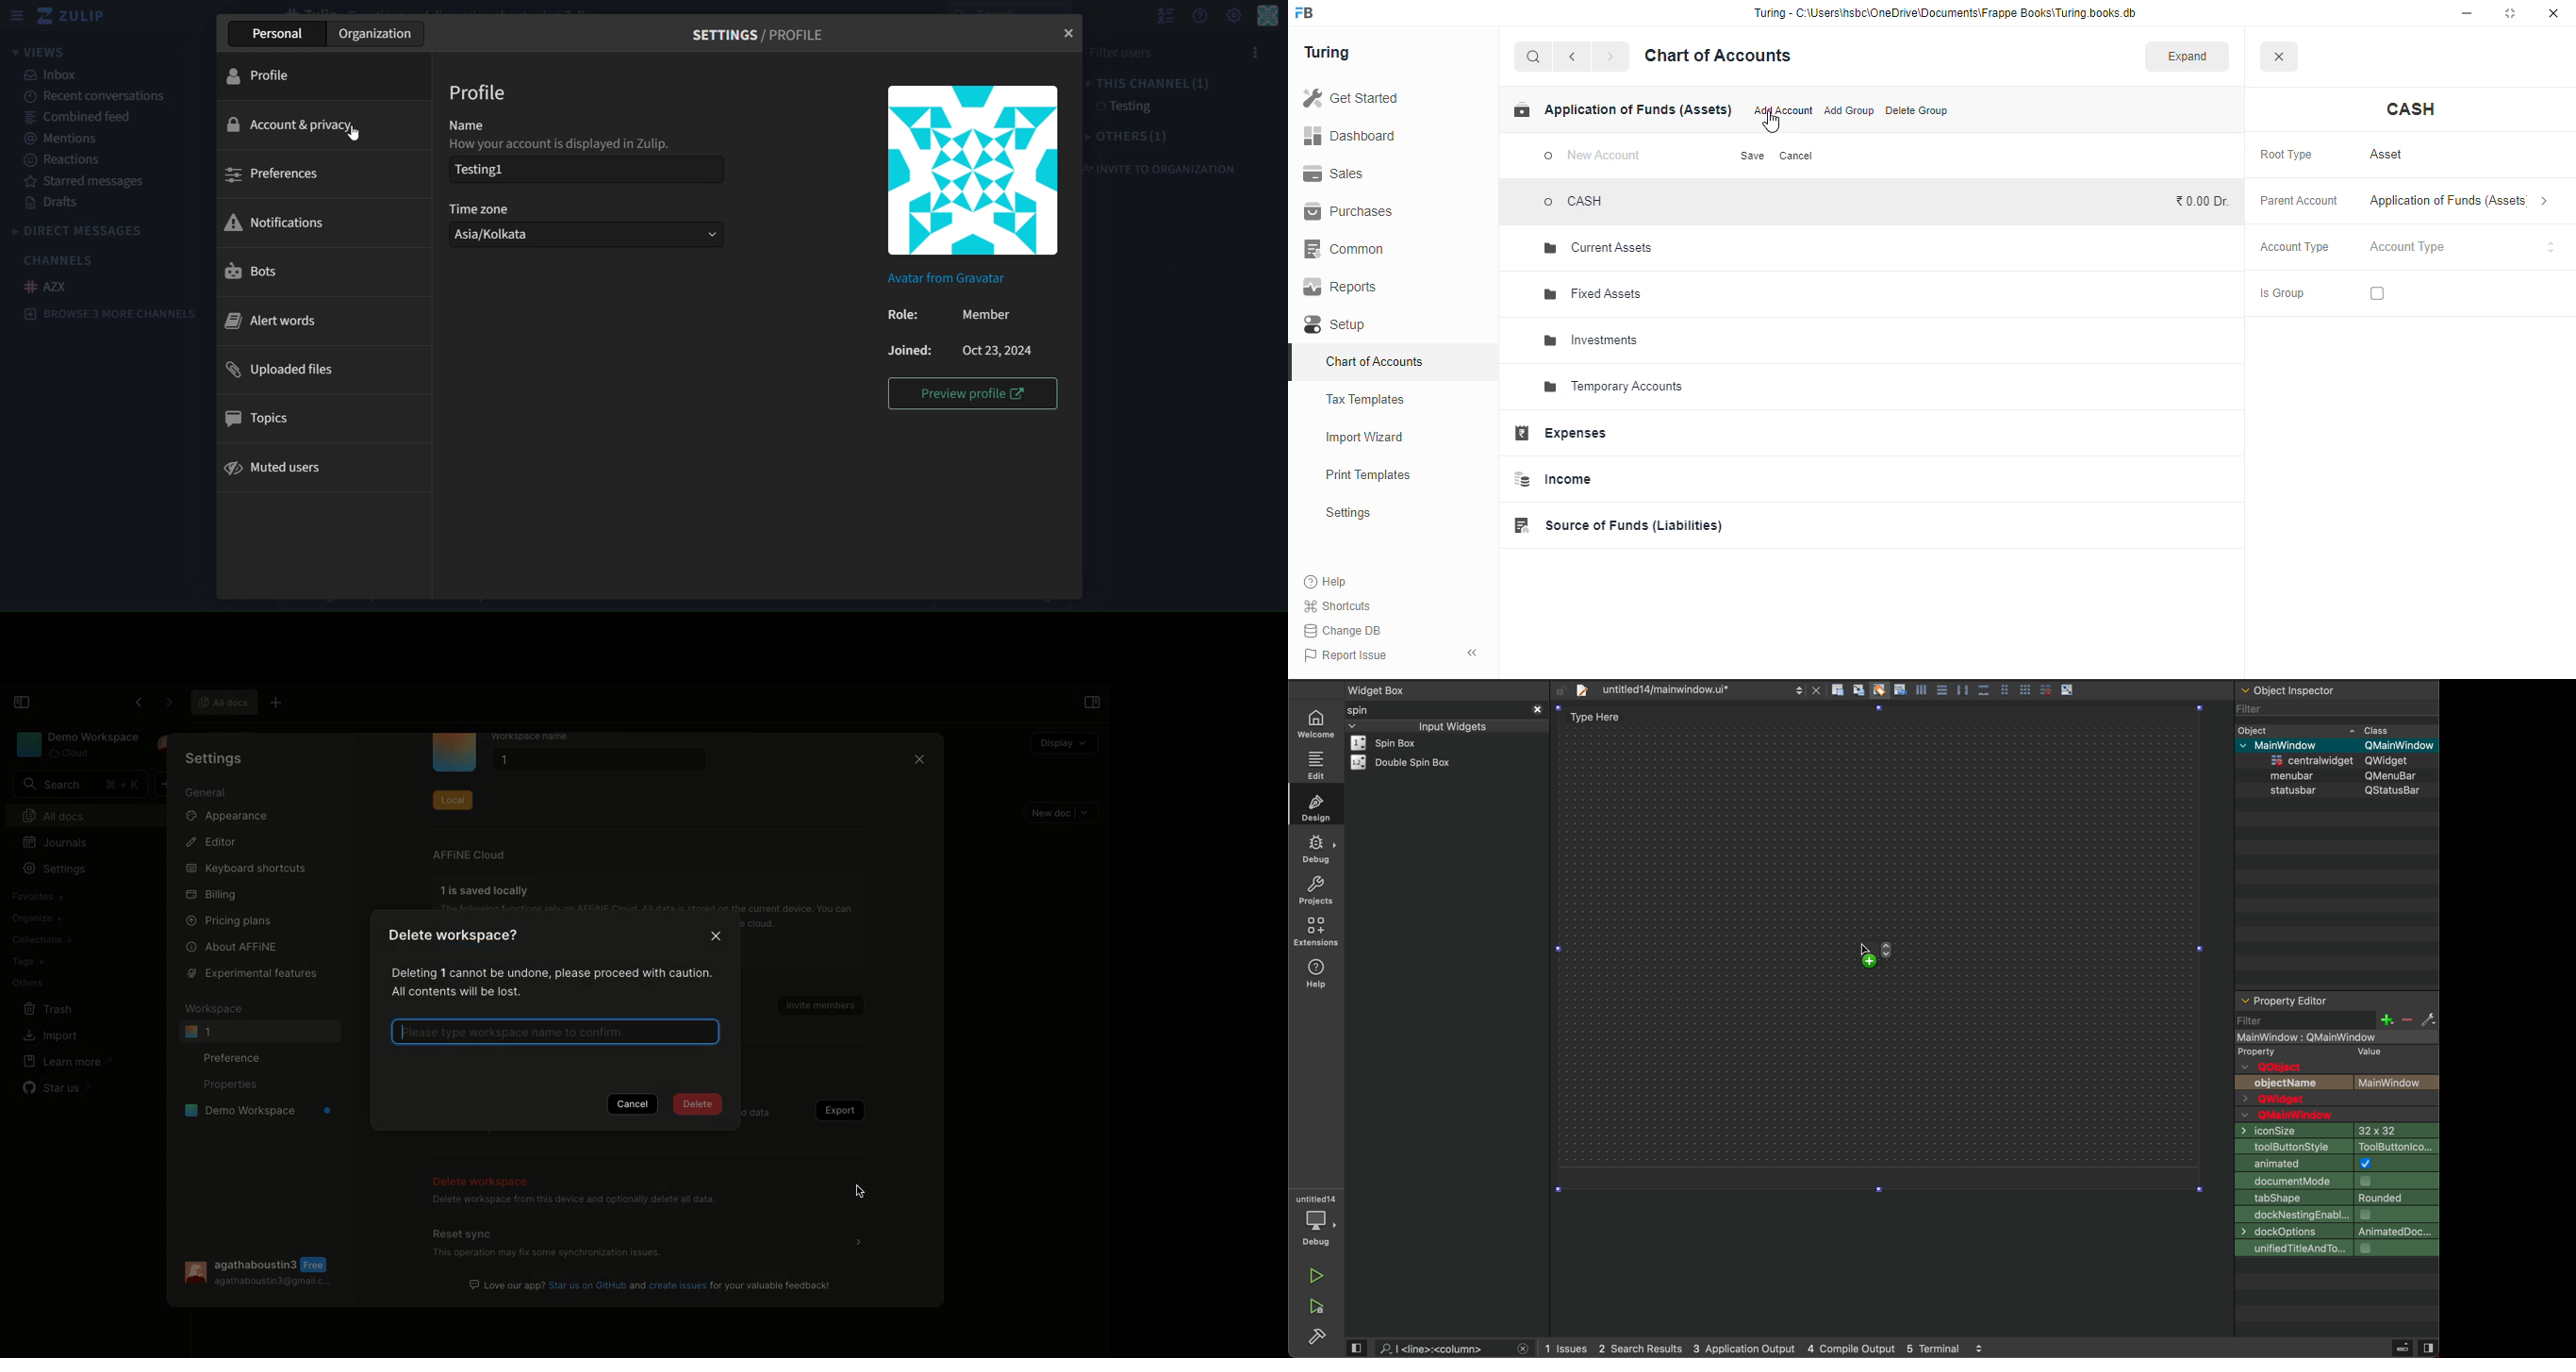 The image size is (2576, 1372). What do you see at coordinates (281, 704) in the screenshot?
I see `New Tab` at bounding box center [281, 704].